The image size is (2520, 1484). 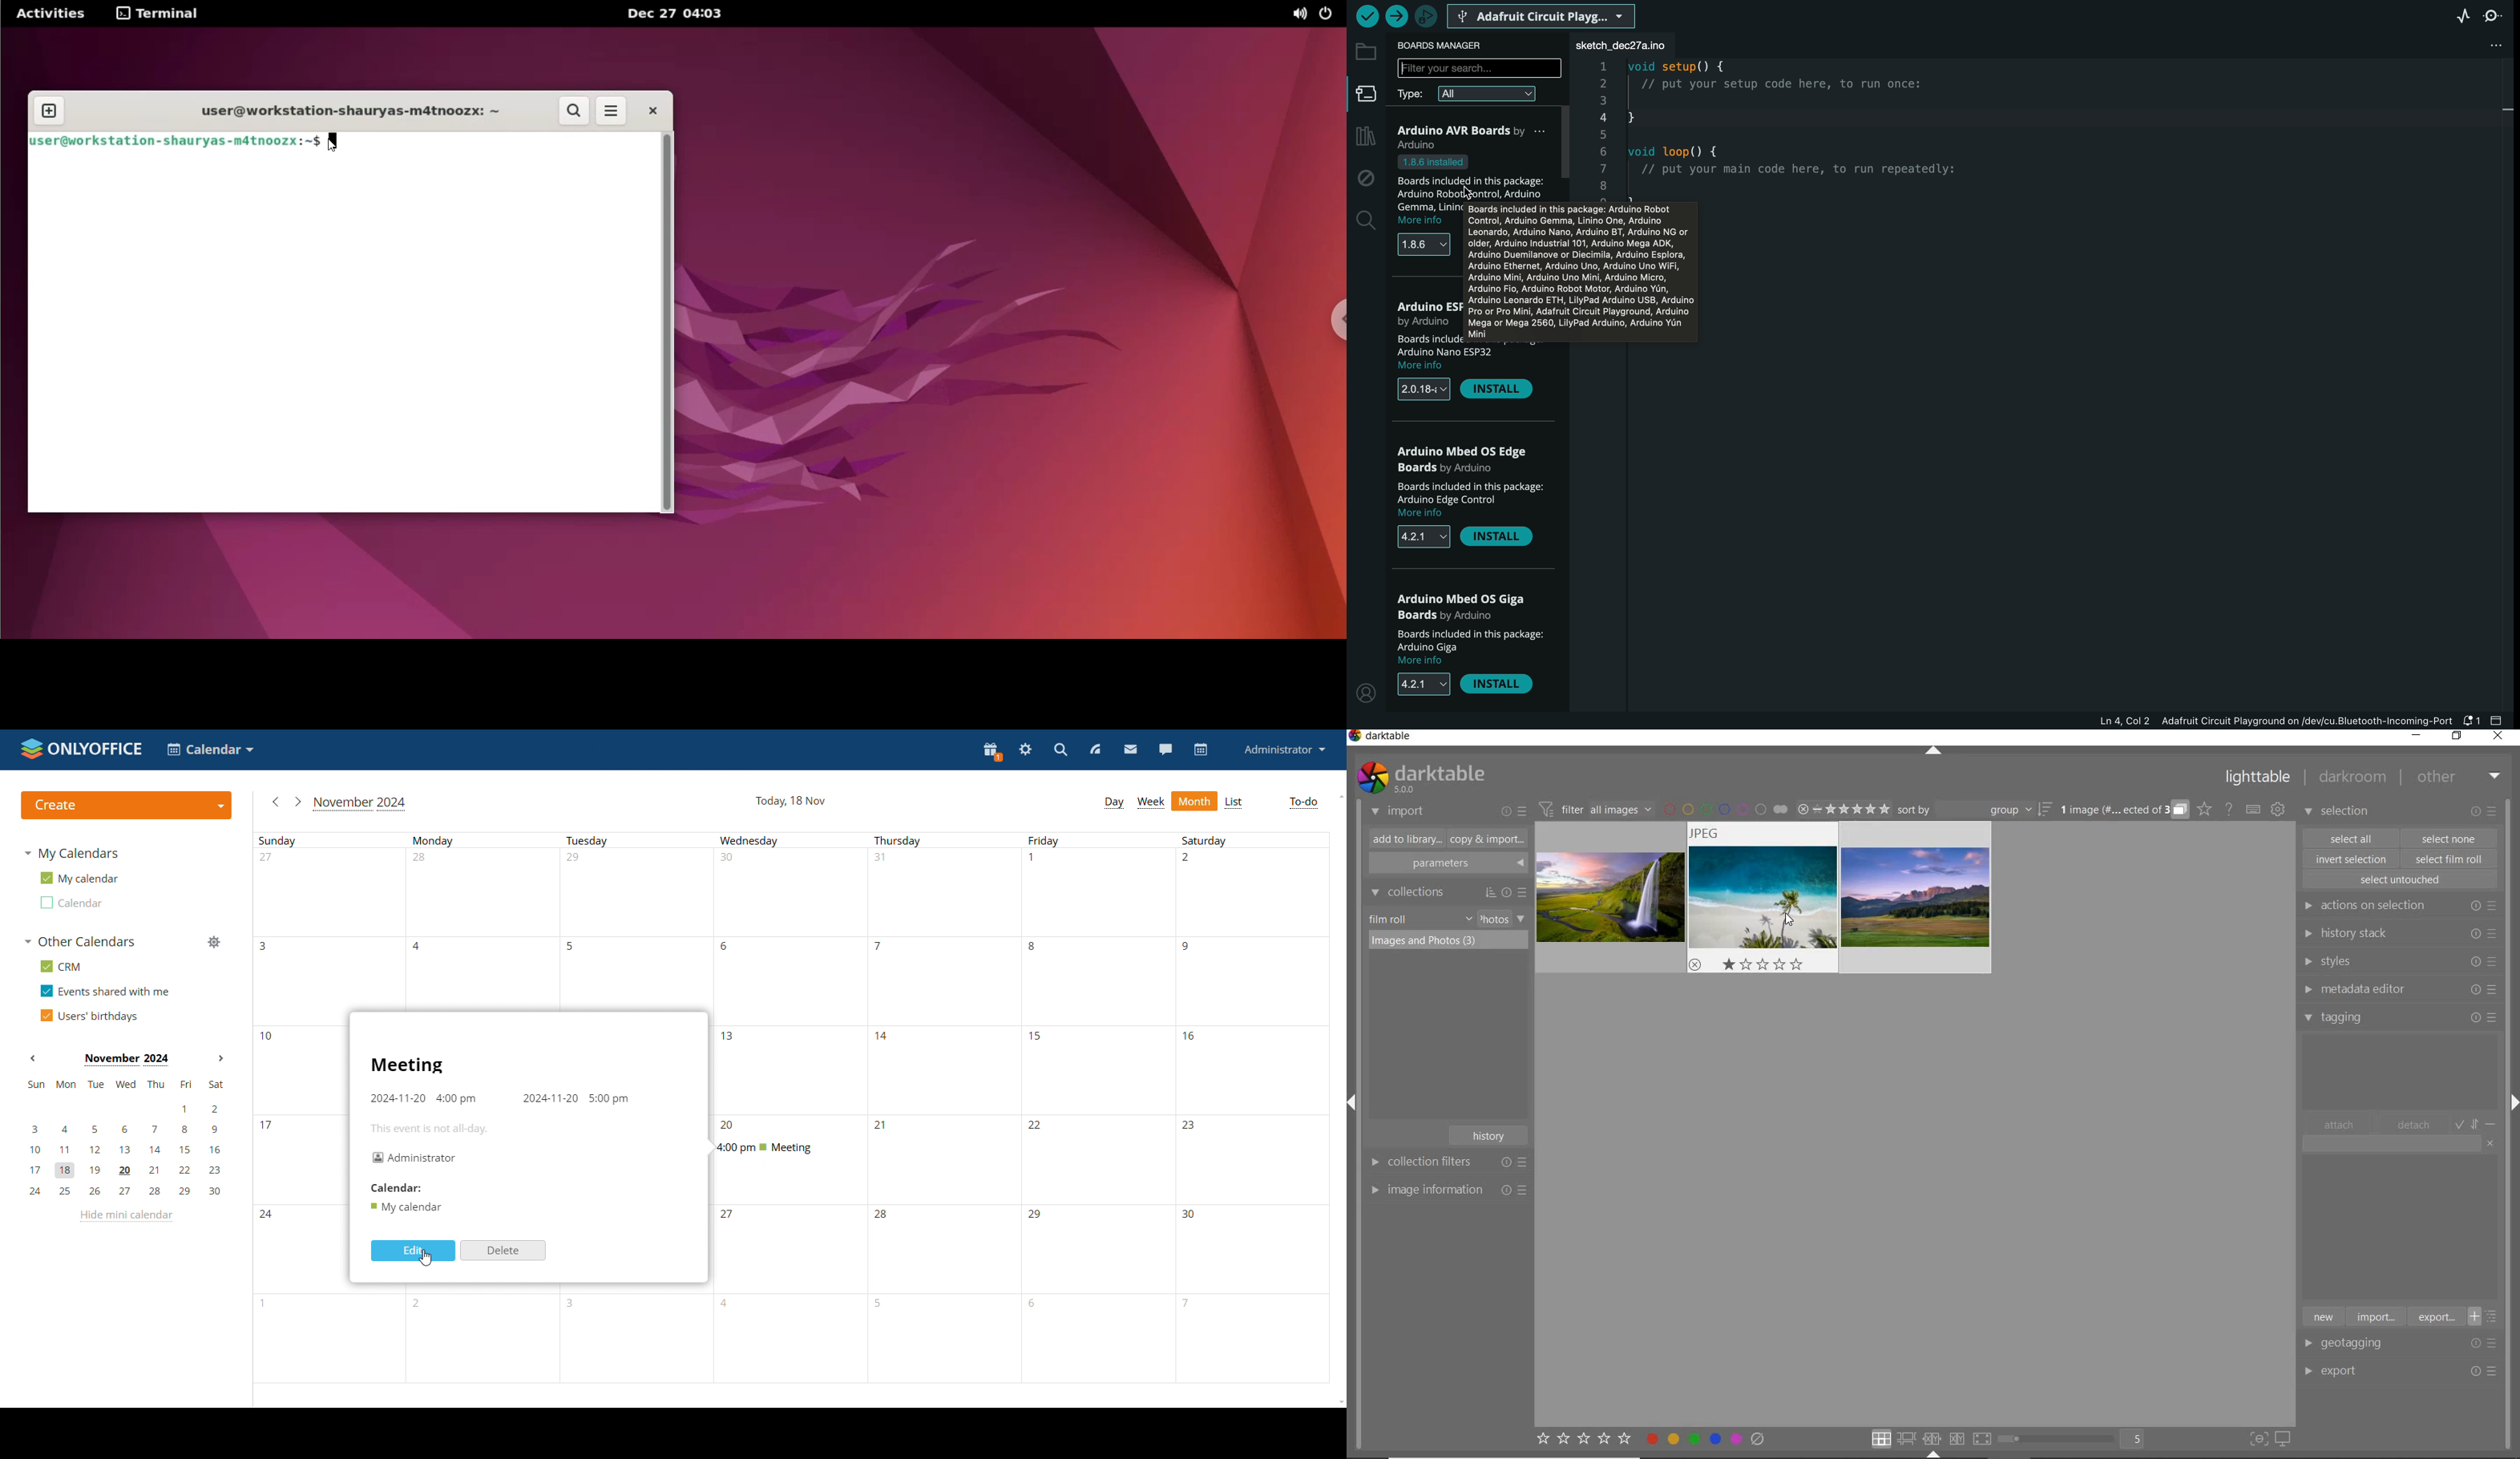 What do you see at coordinates (994, 751) in the screenshot?
I see `present` at bounding box center [994, 751].